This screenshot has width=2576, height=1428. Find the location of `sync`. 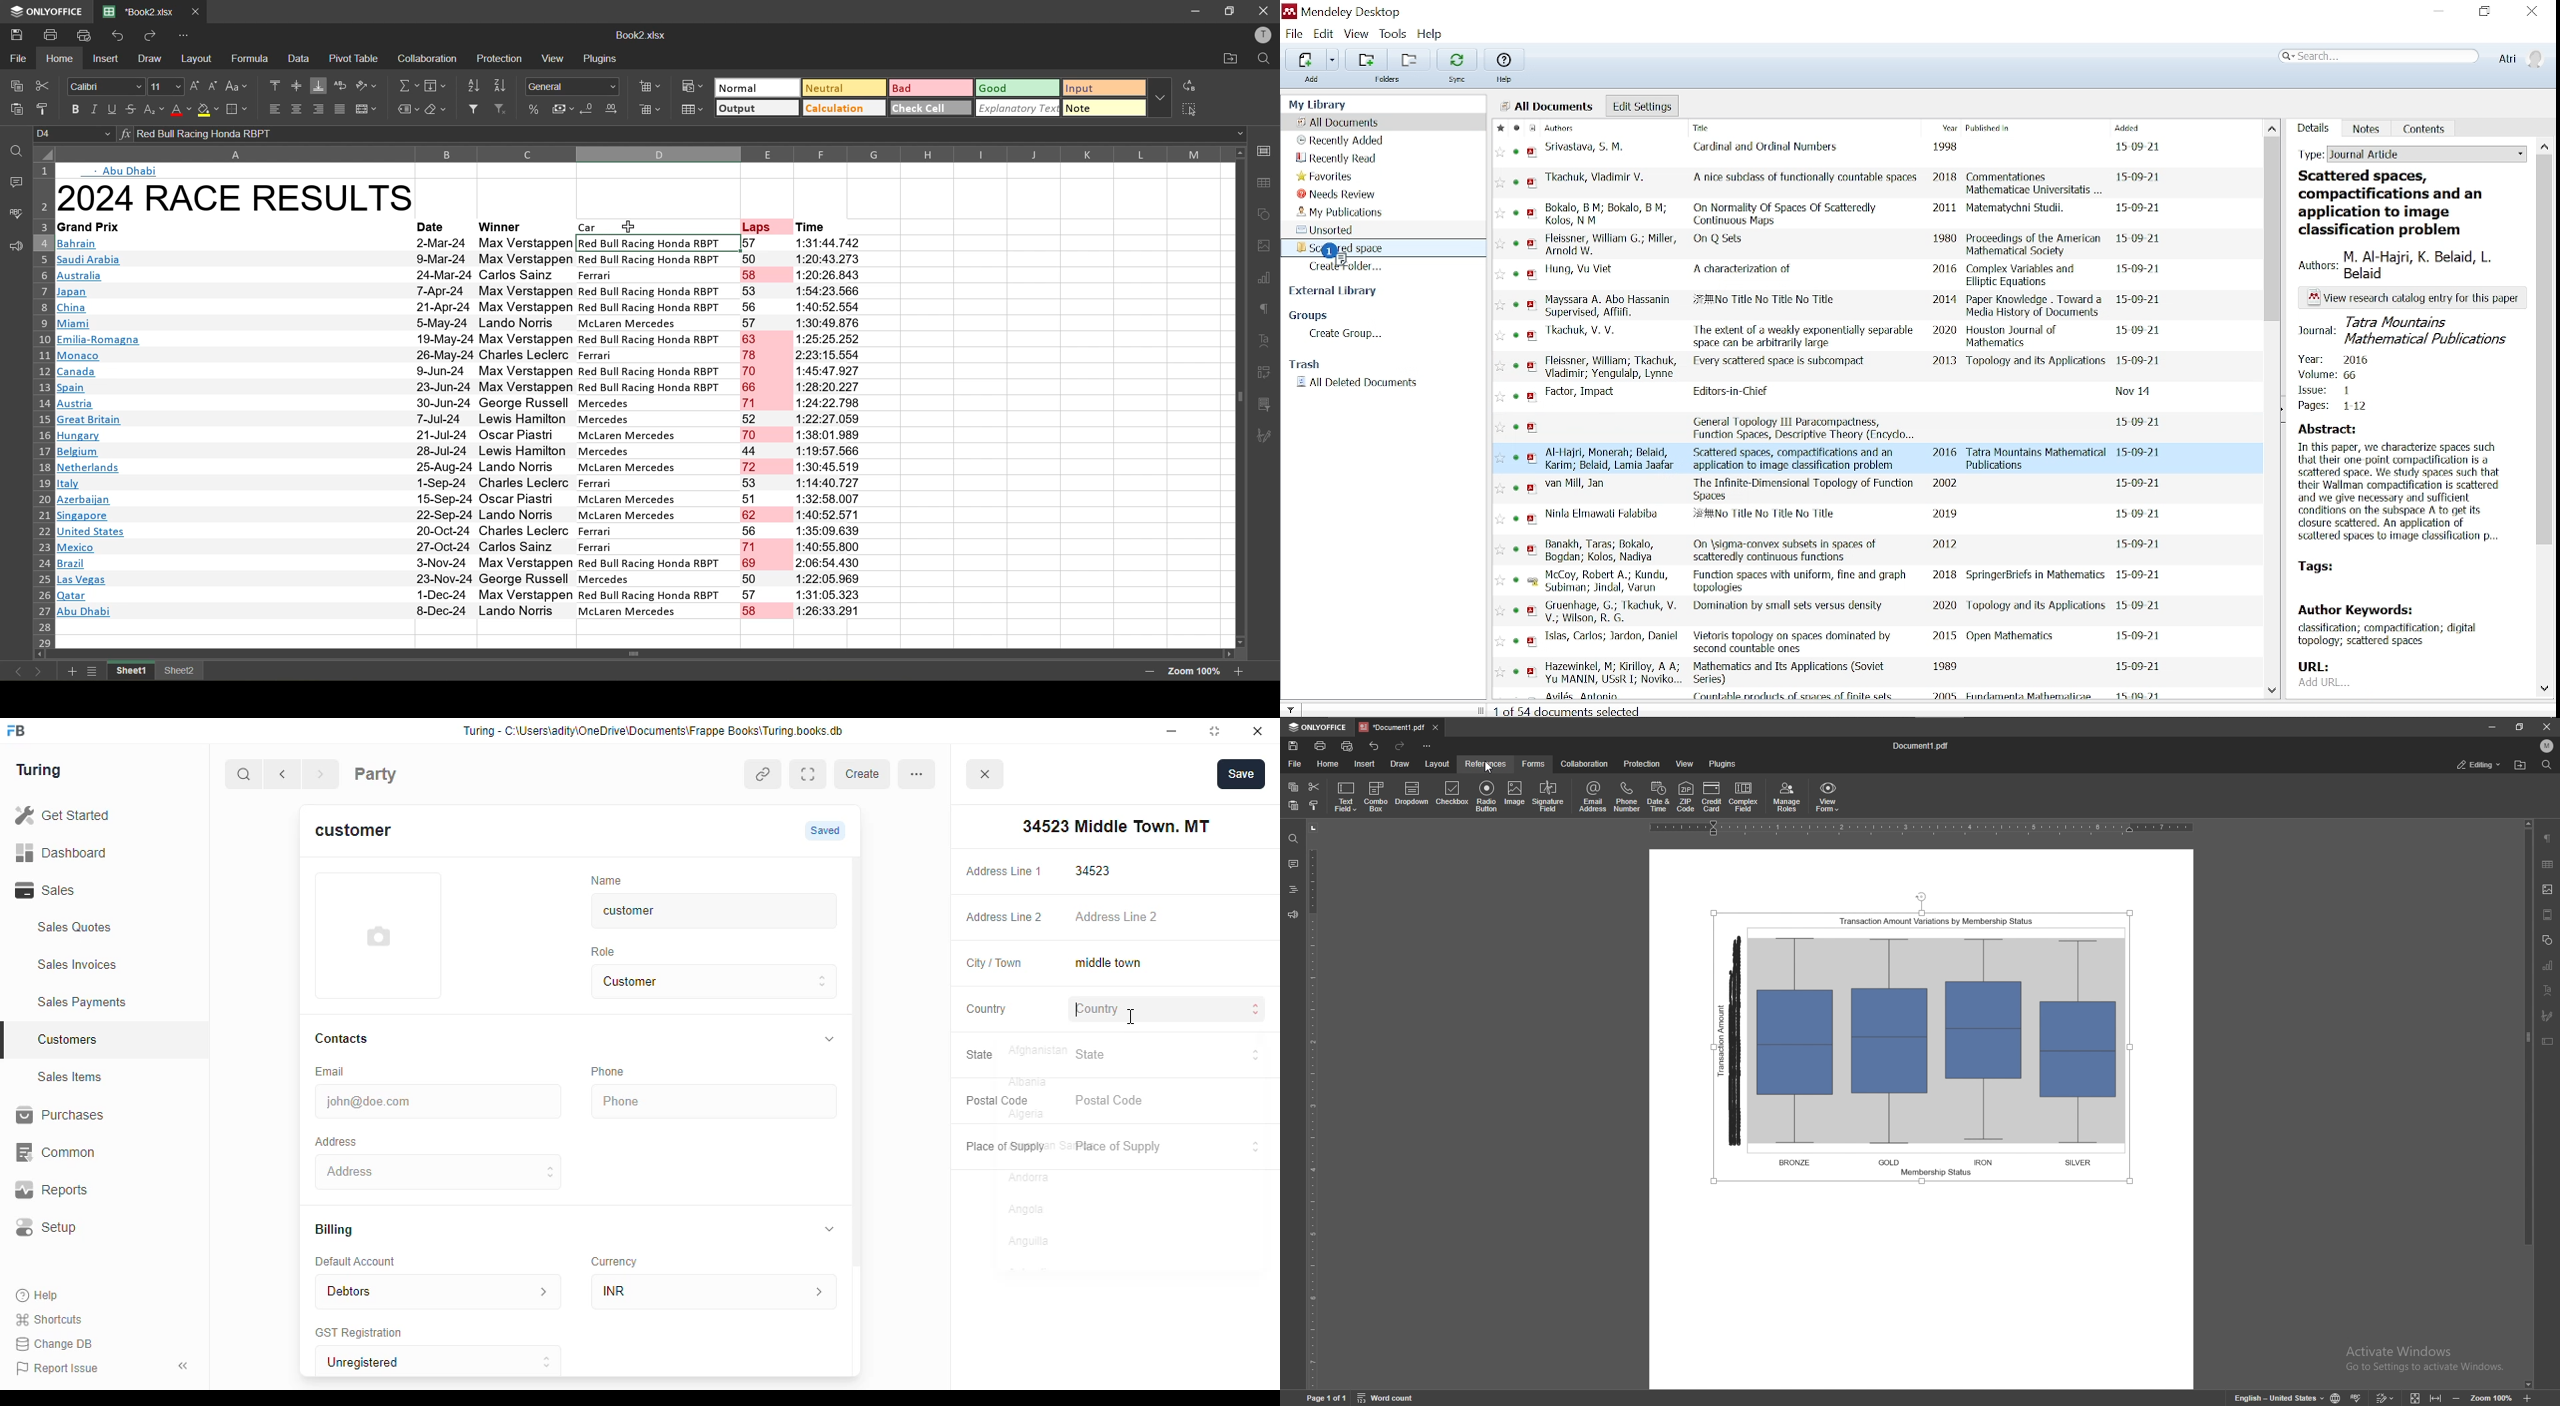

sync is located at coordinates (1459, 81).